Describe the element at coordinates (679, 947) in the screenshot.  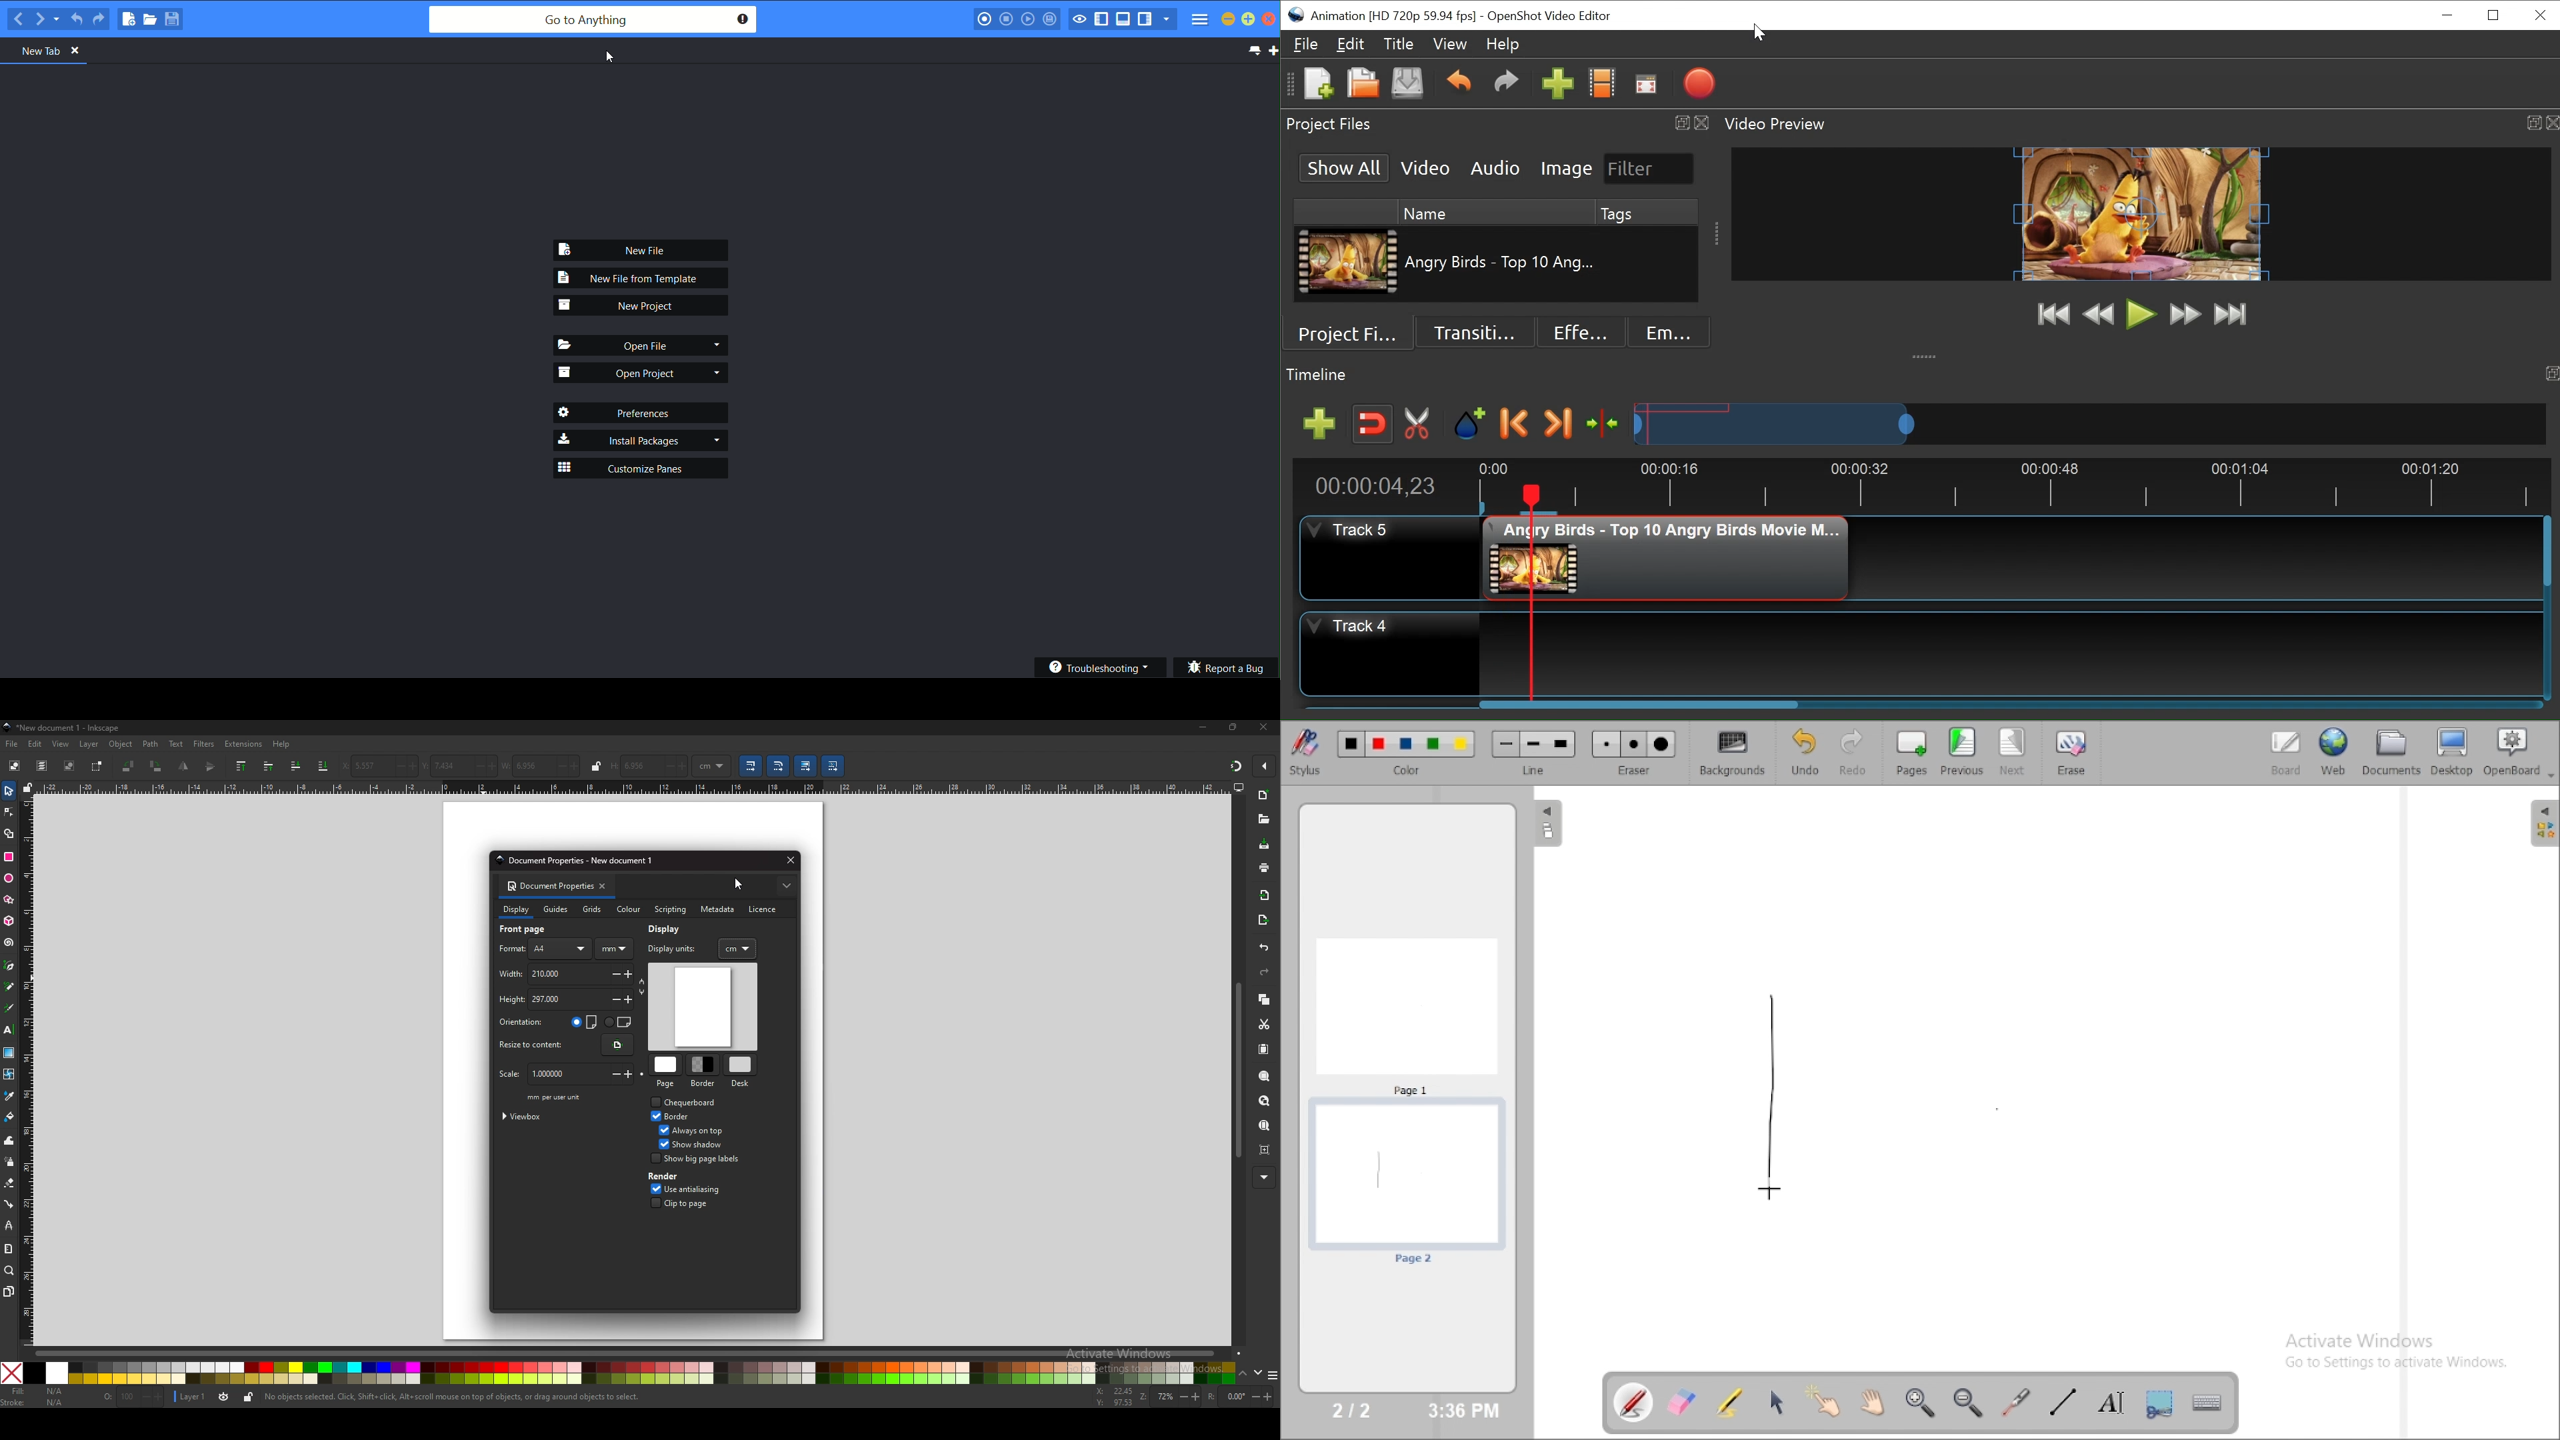
I see `display units` at that location.